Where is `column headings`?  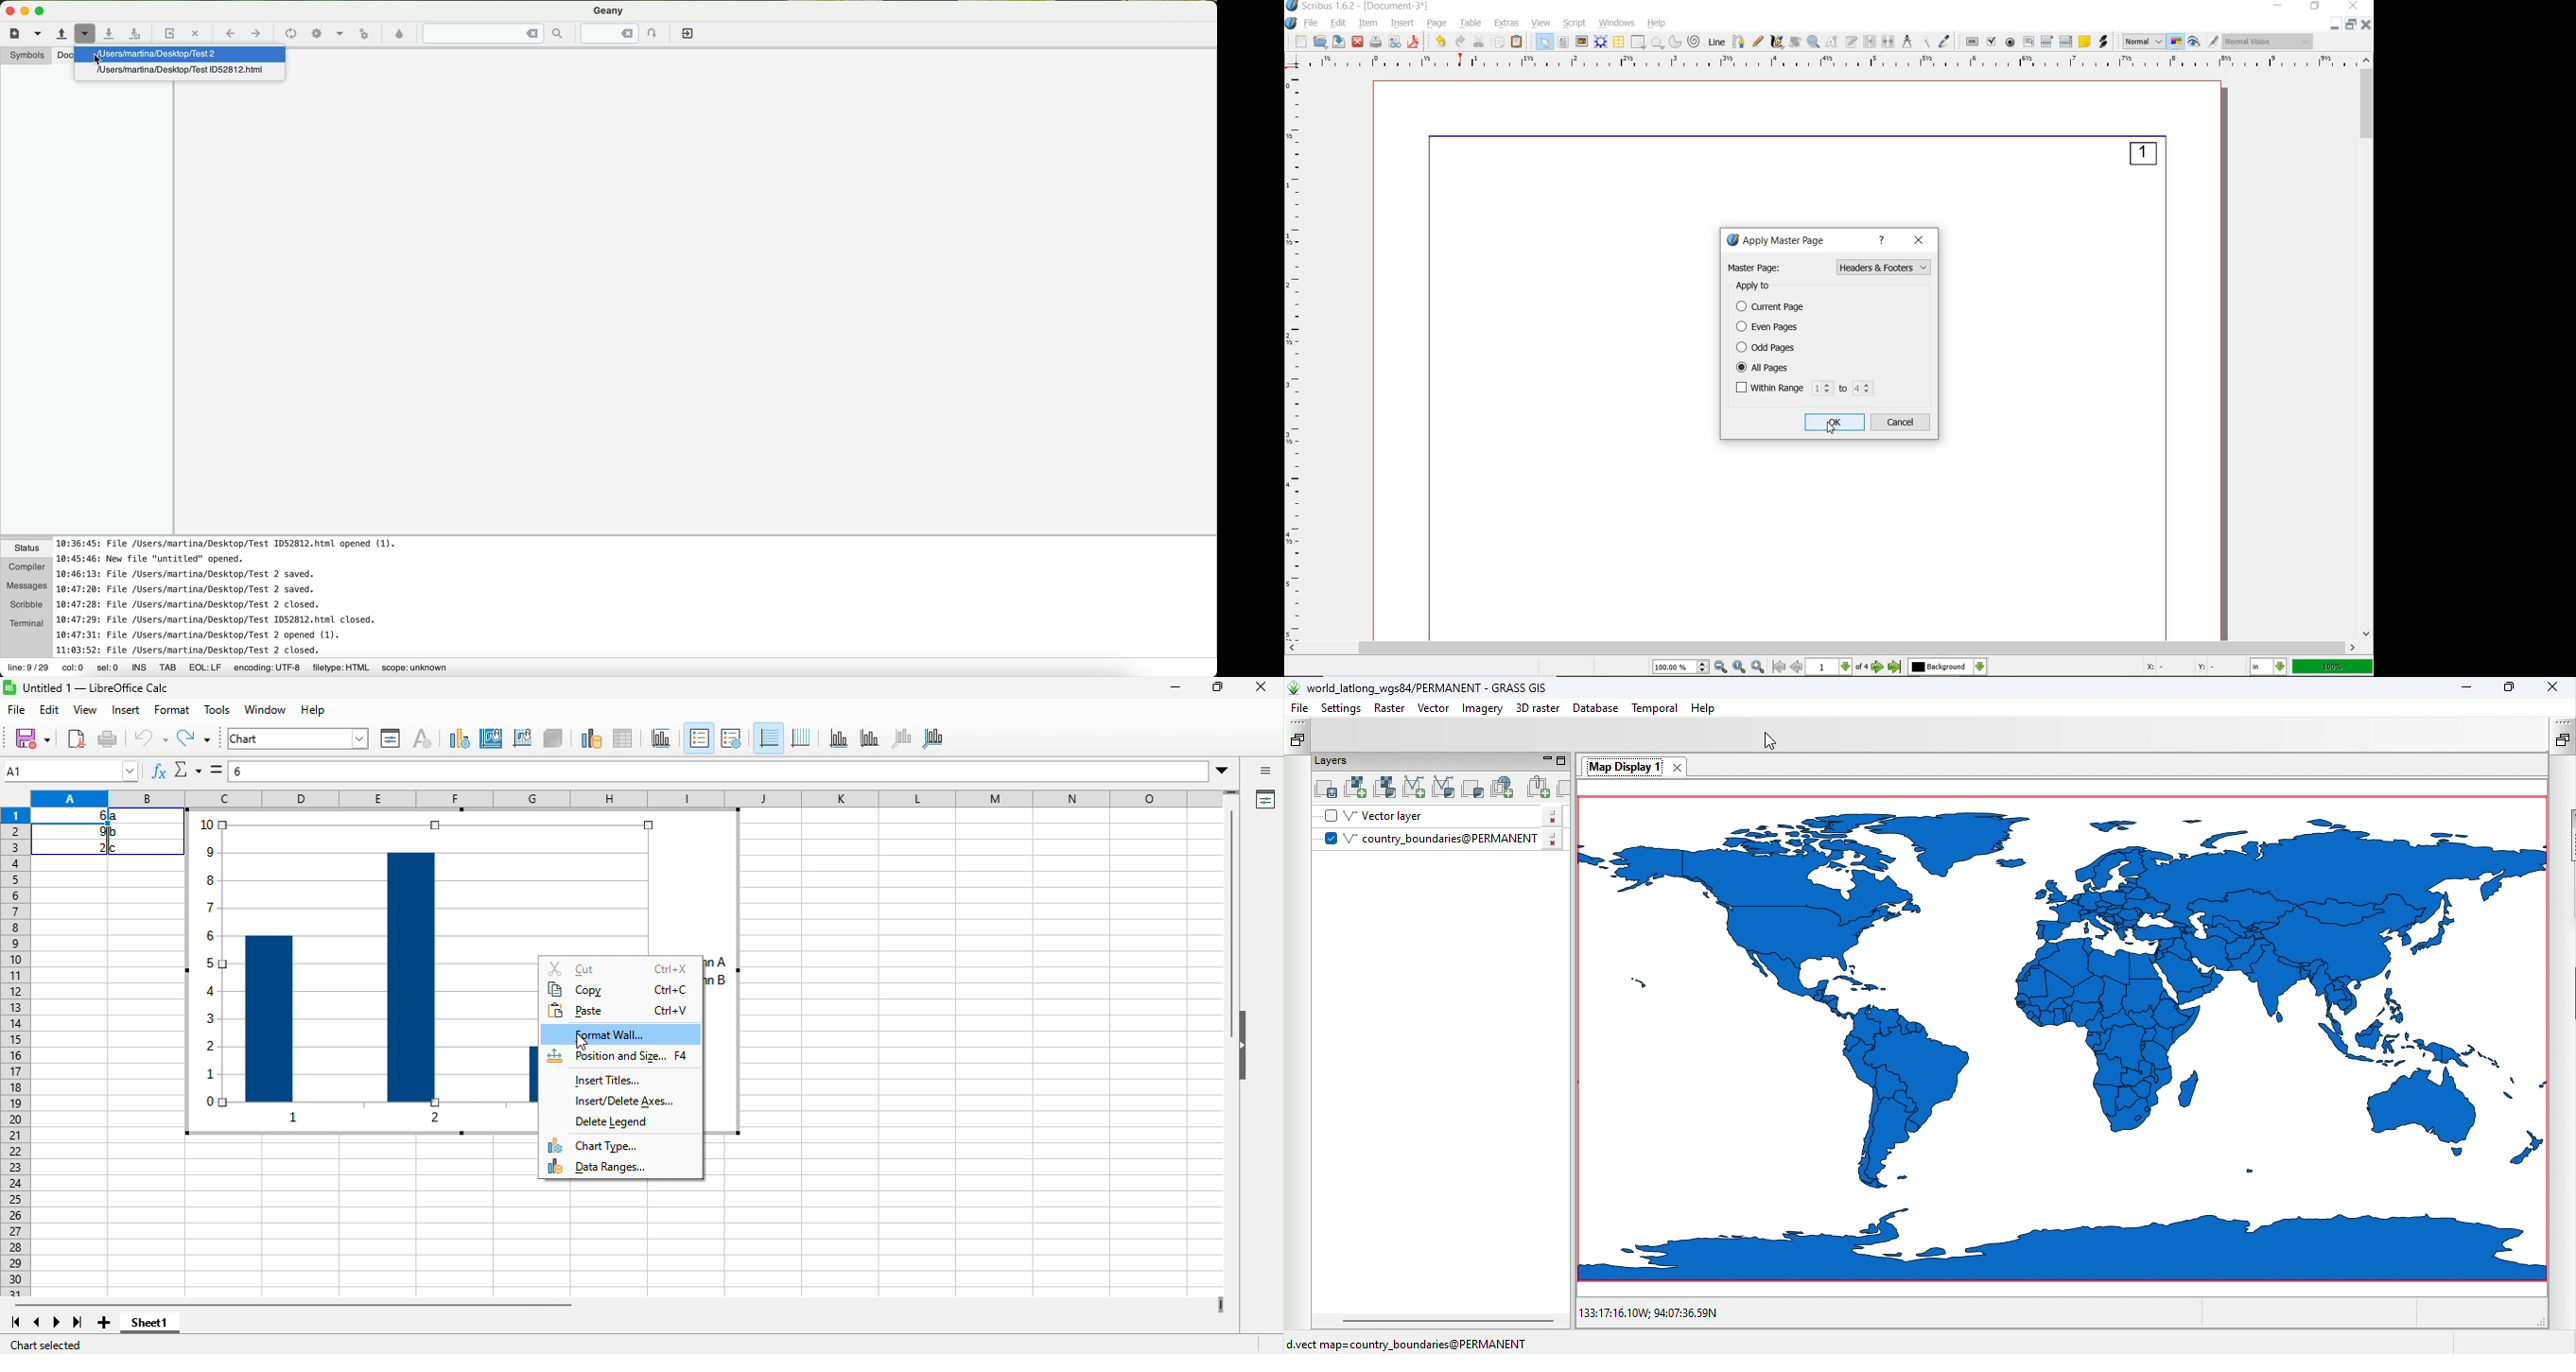 column headings is located at coordinates (634, 798).